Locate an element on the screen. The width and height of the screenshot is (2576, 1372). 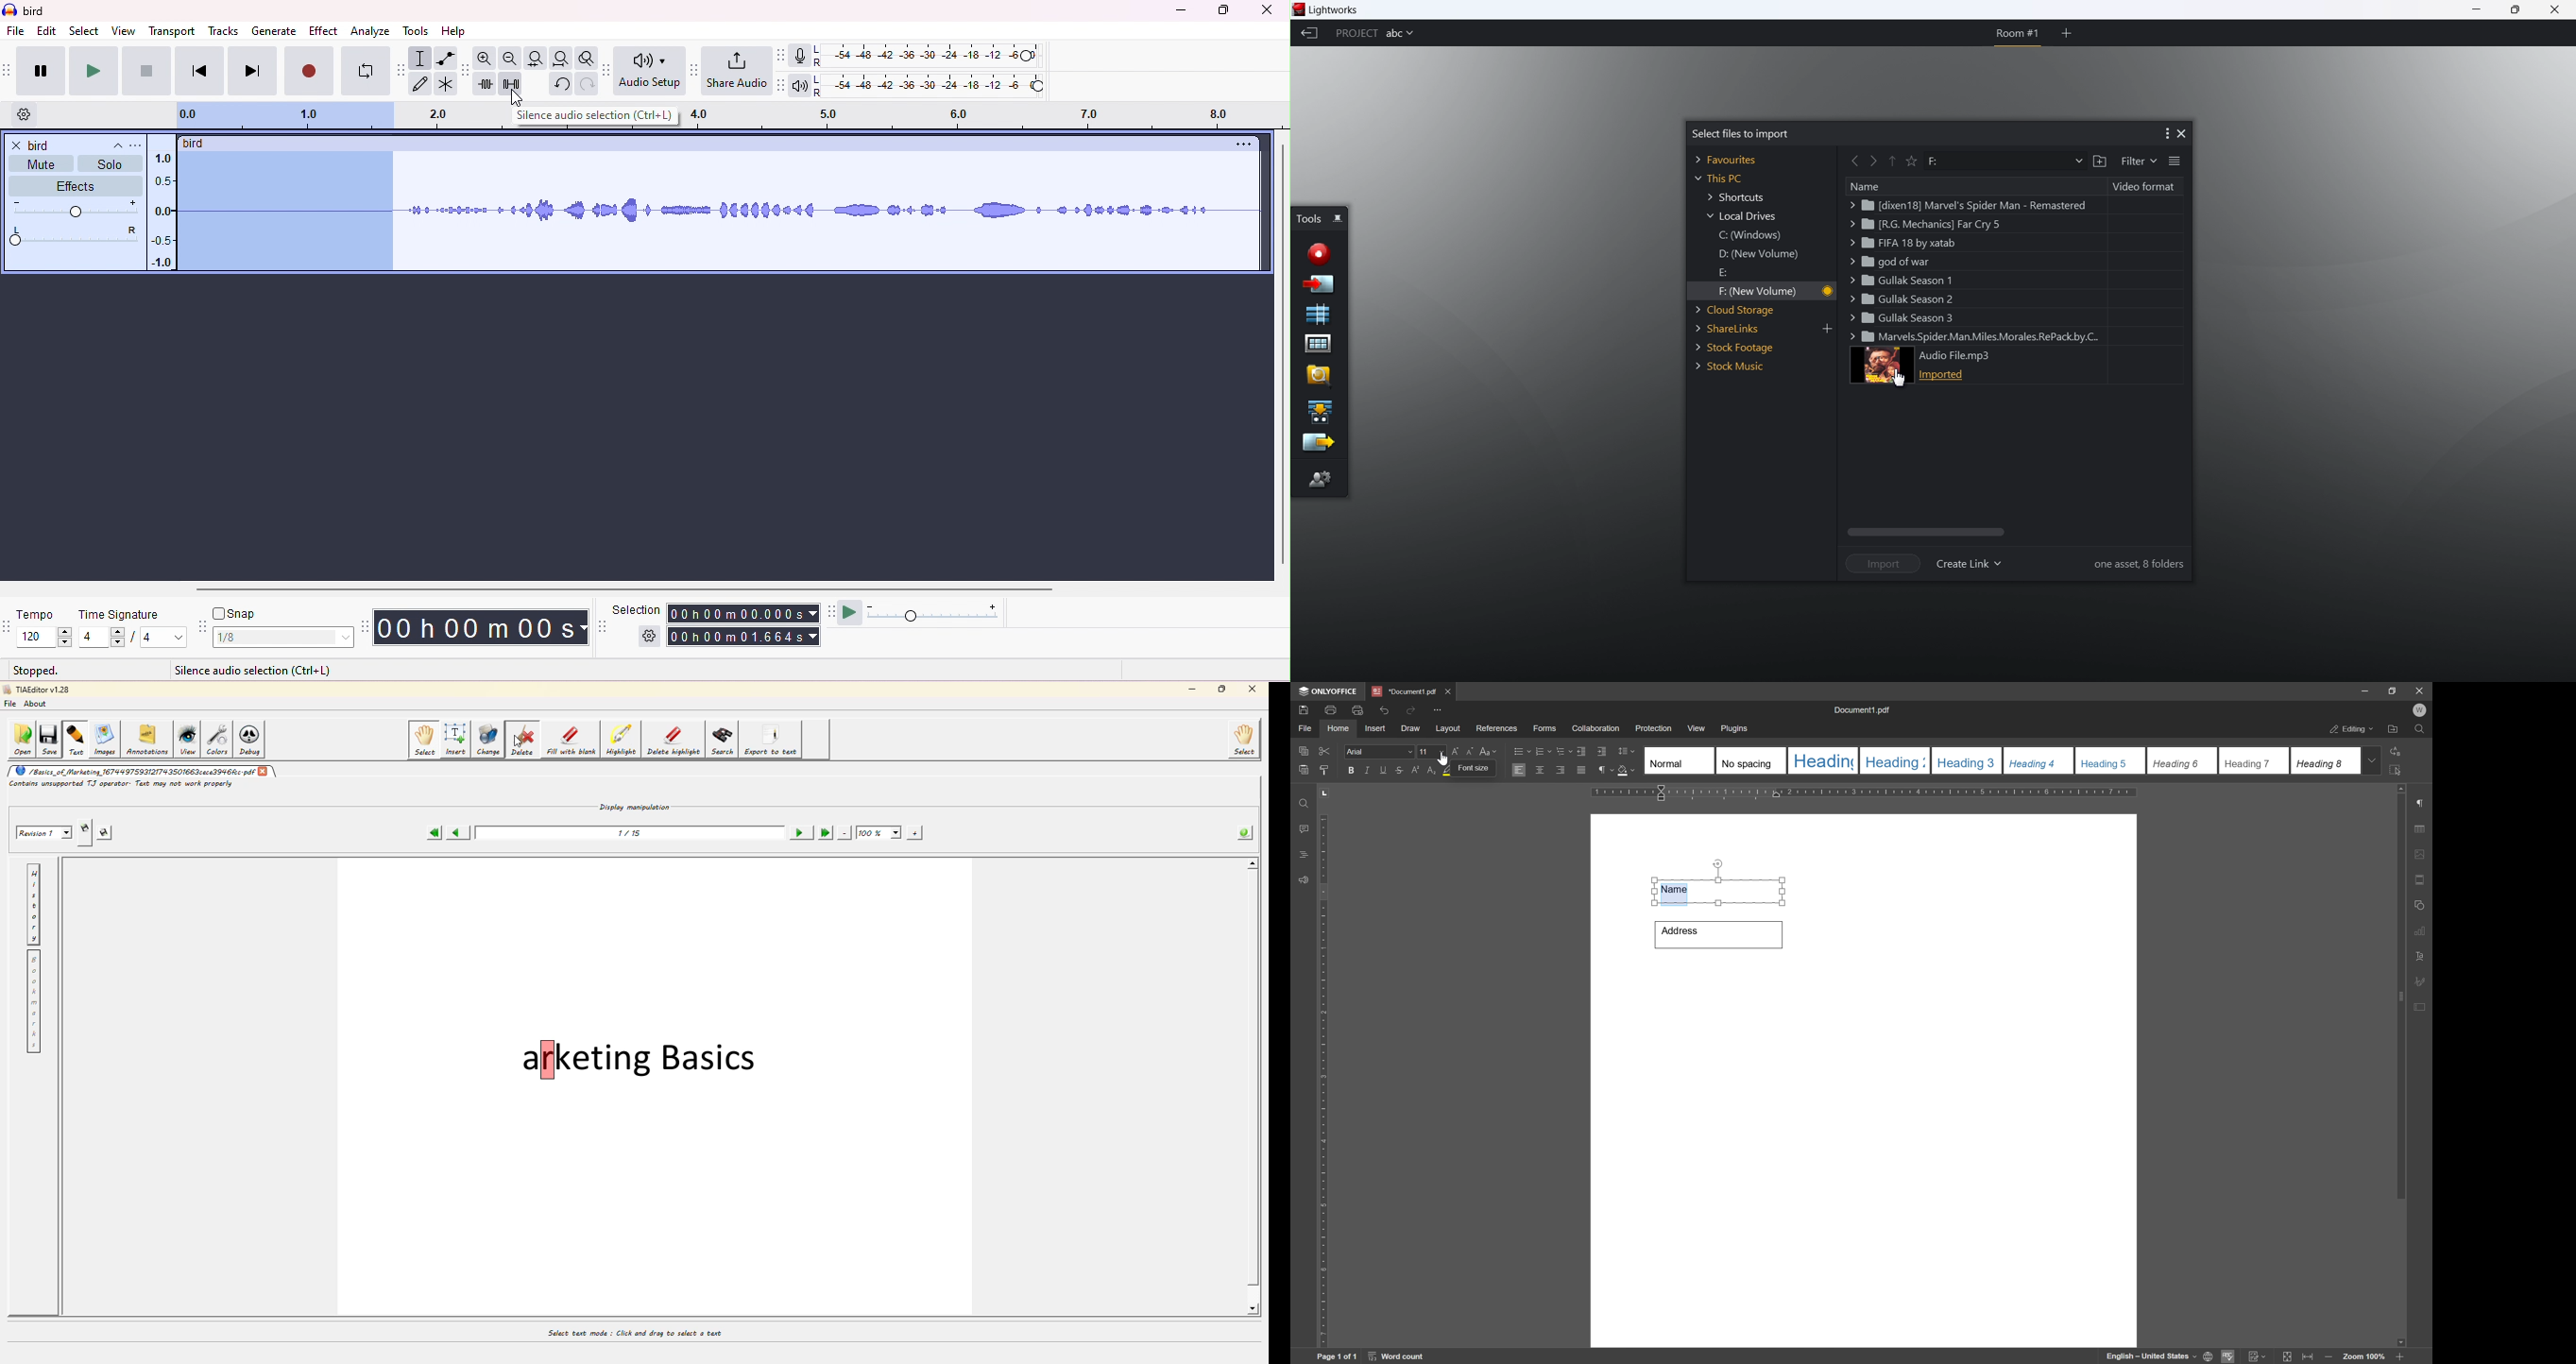
undo is located at coordinates (562, 84).